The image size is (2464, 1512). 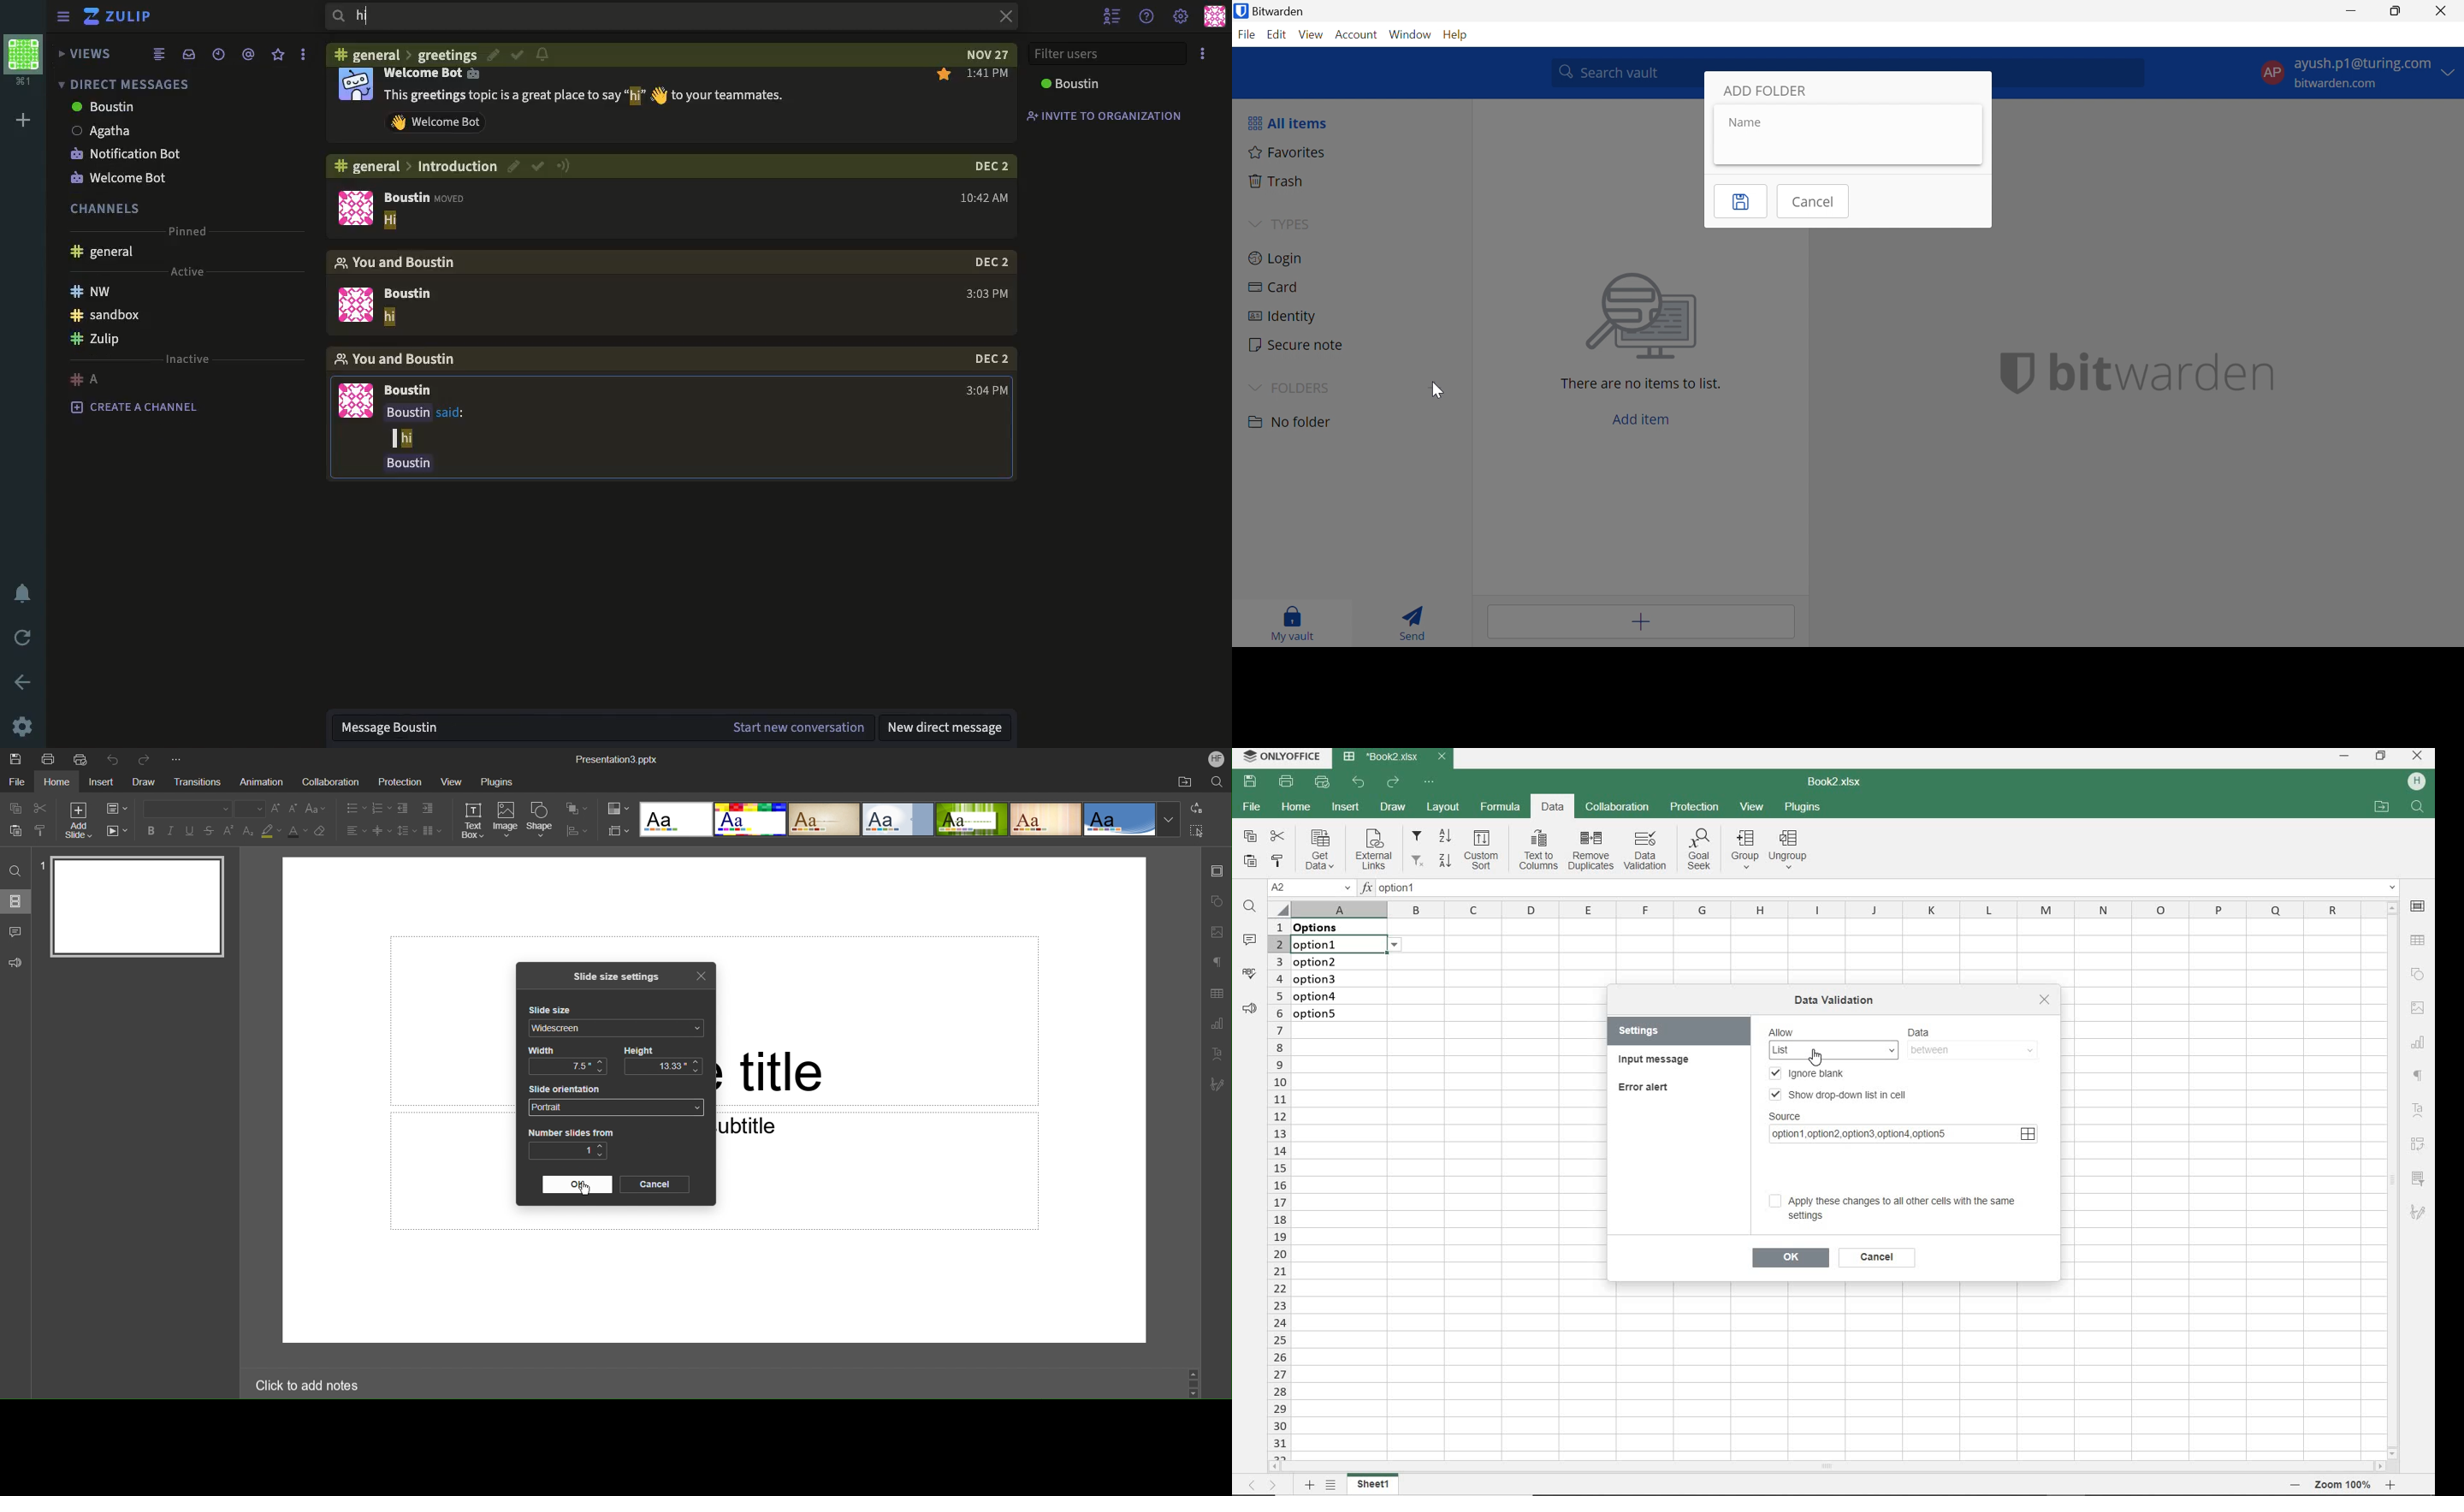 I want to click on Increase Indent, so click(x=428, y=809).